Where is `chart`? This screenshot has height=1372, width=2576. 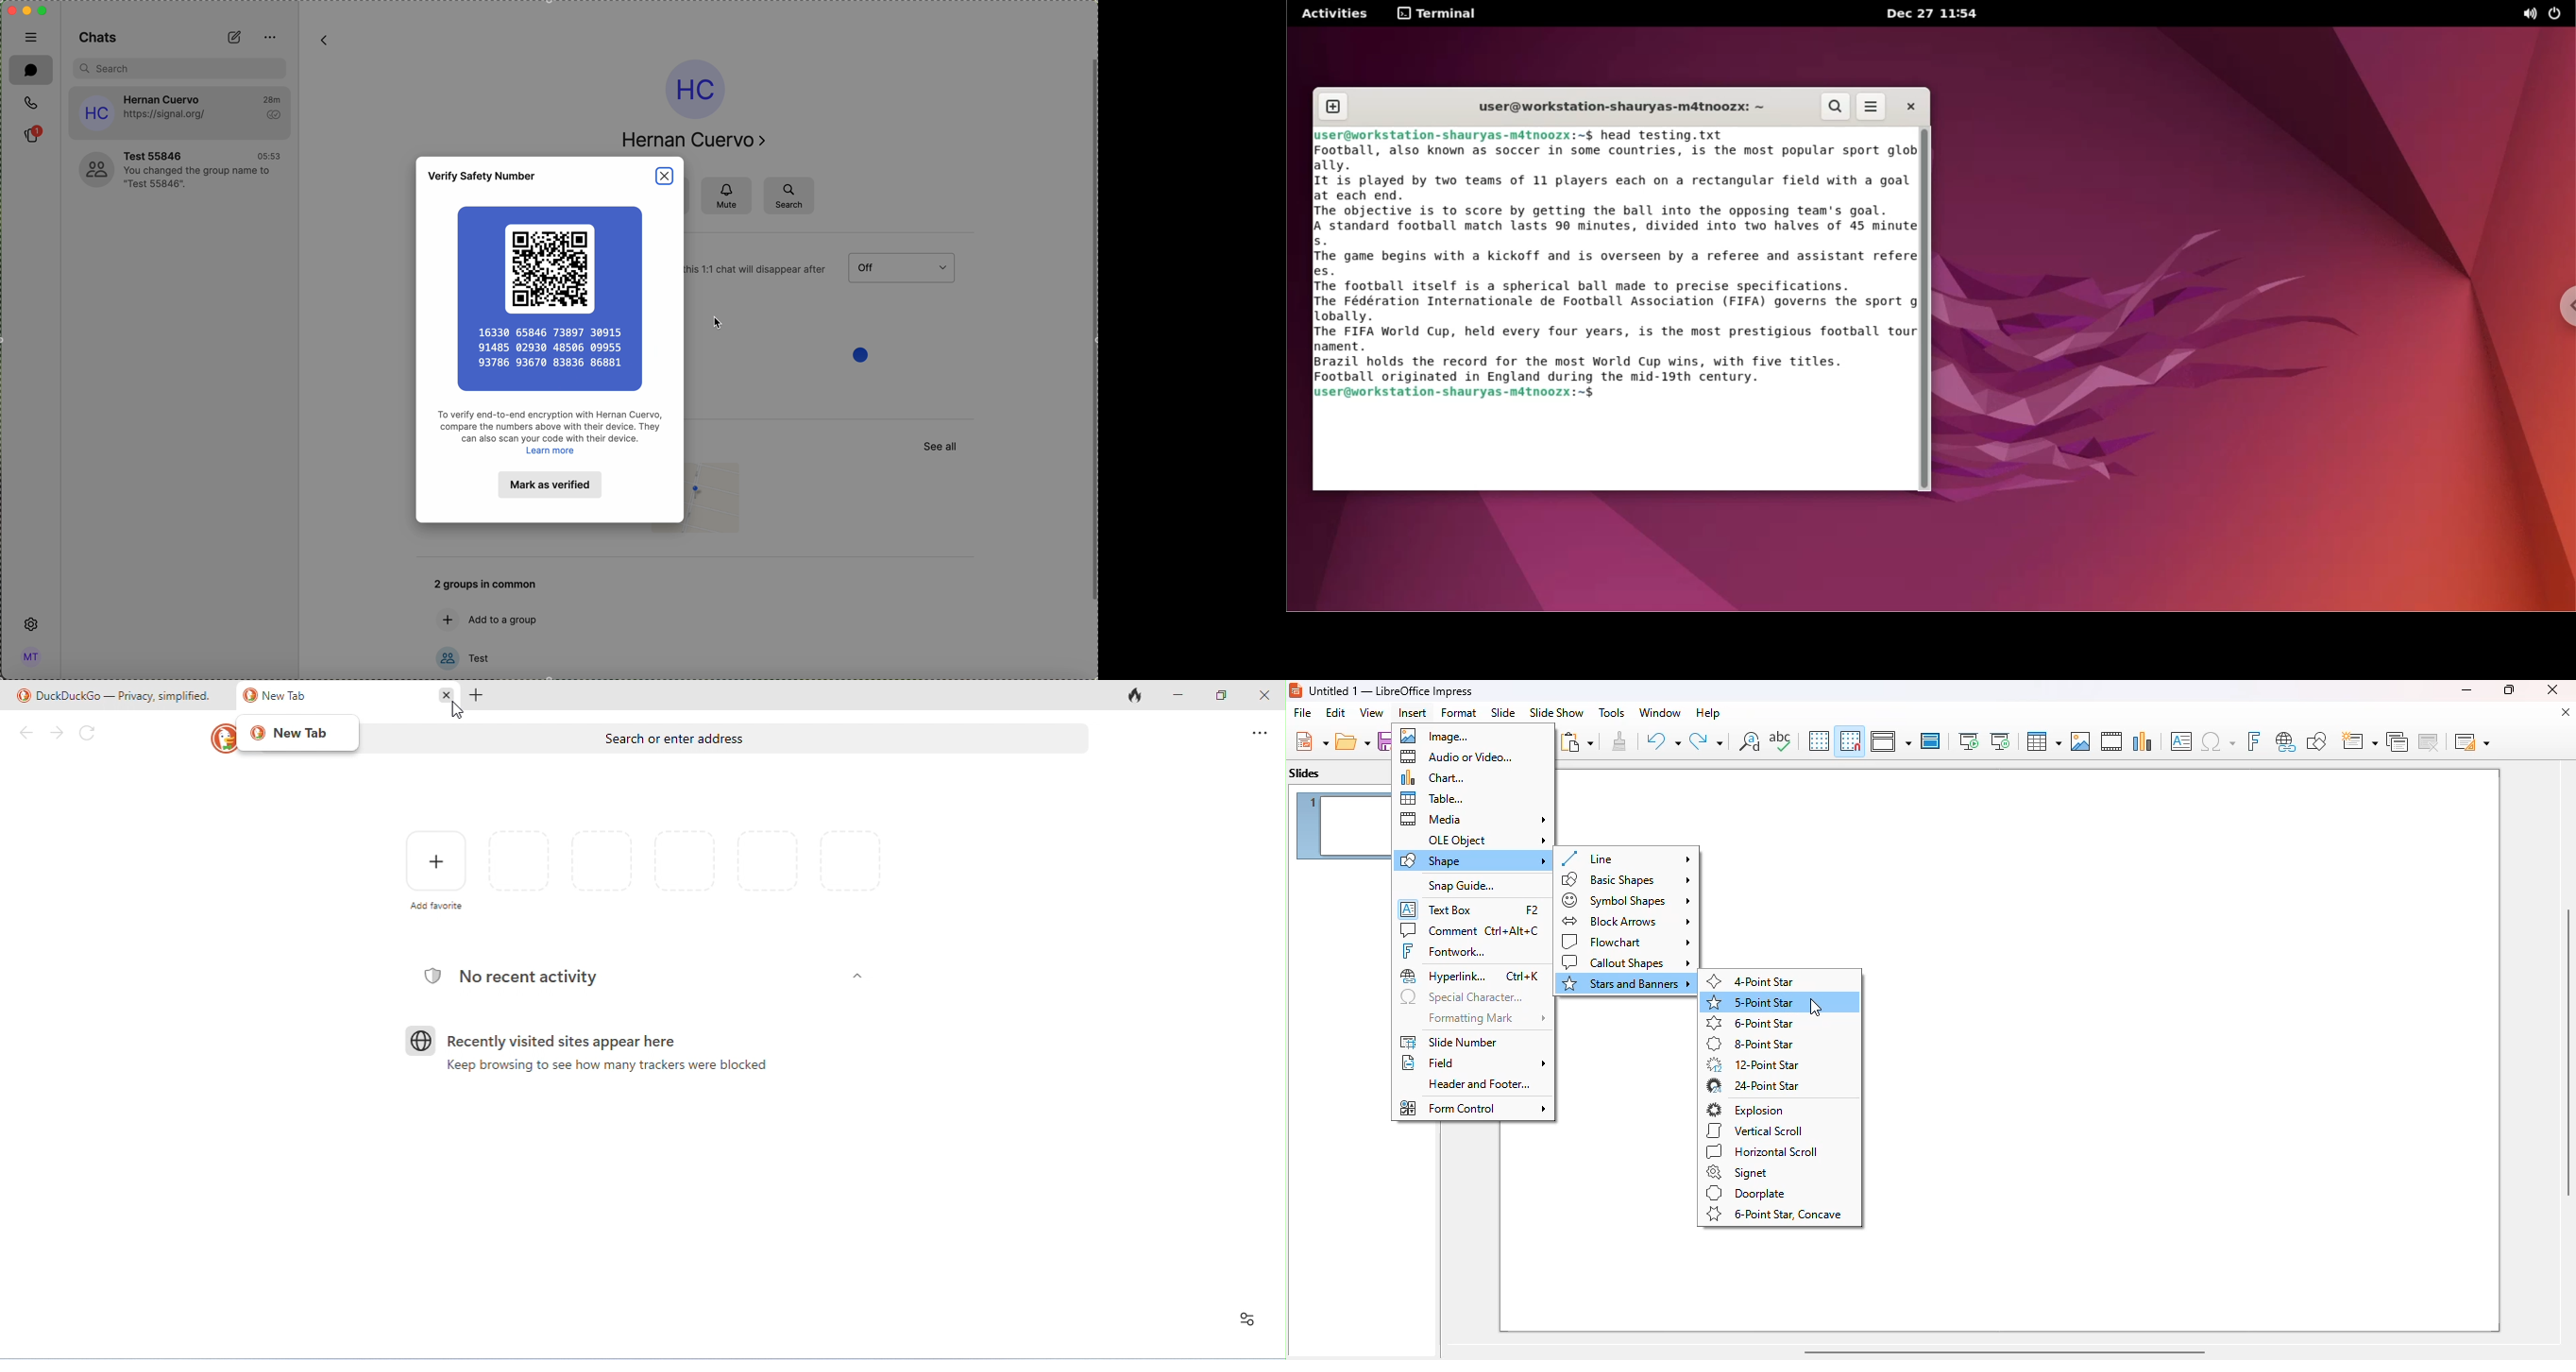 chart is located at coordinates (1432, 777).